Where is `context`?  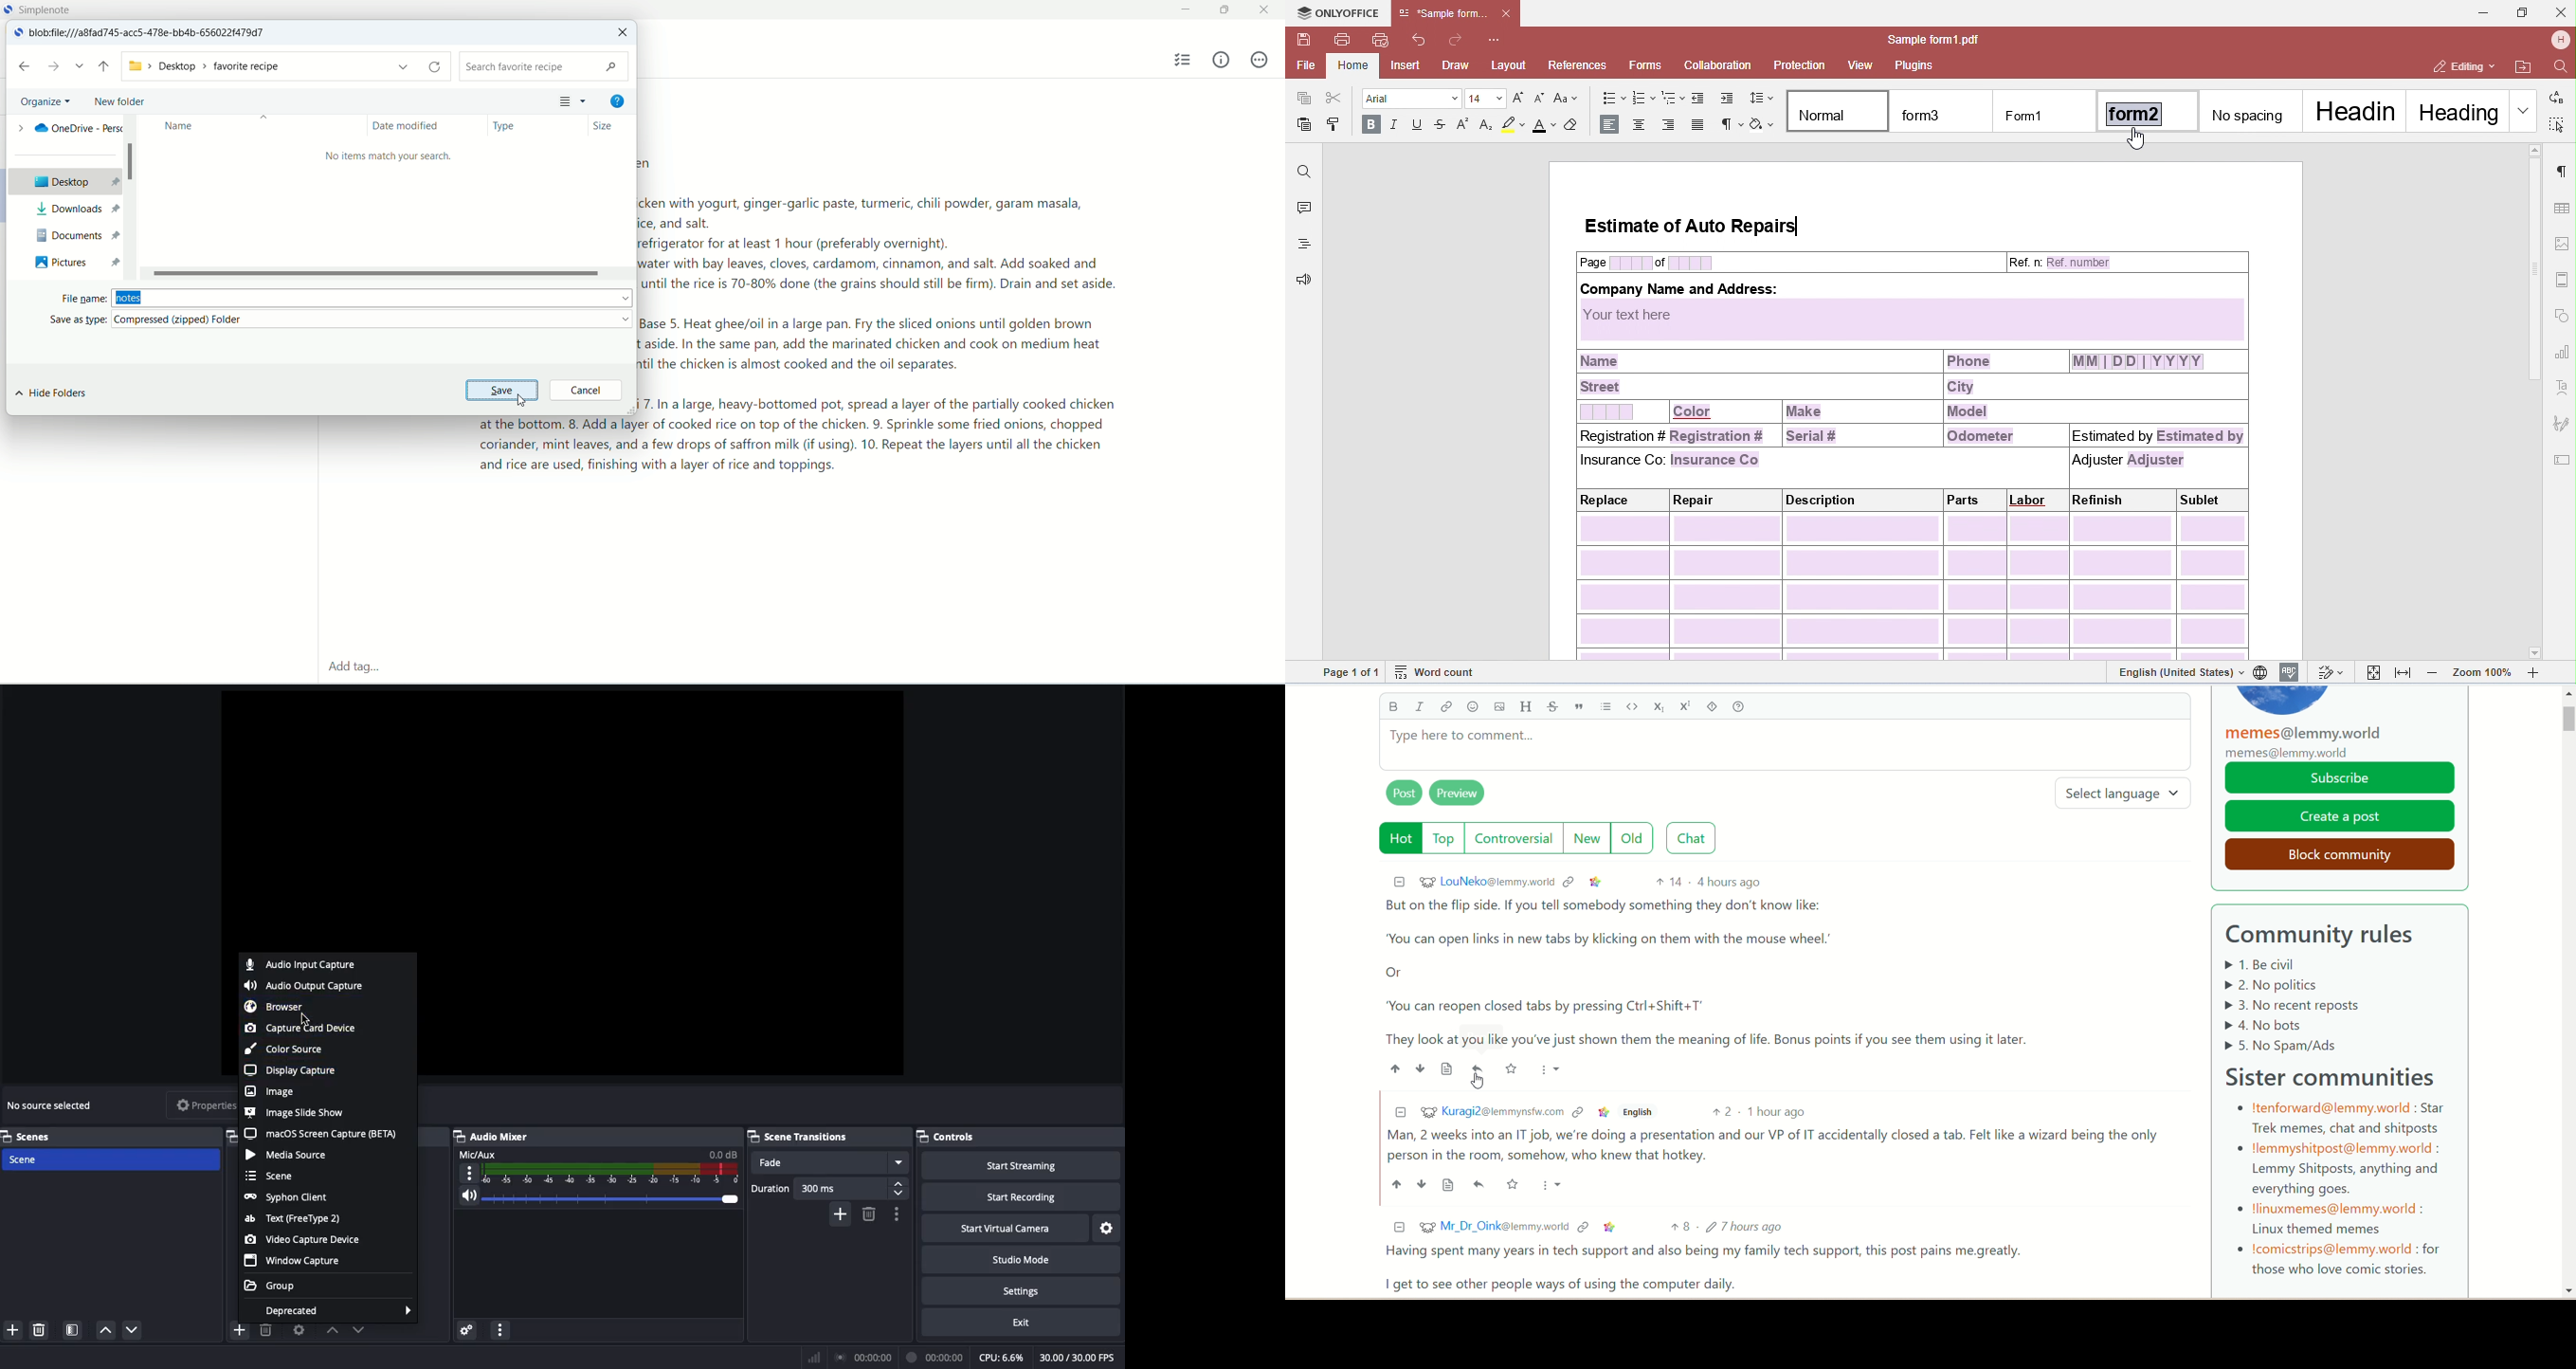 context is located at coordinates (1571, 881).